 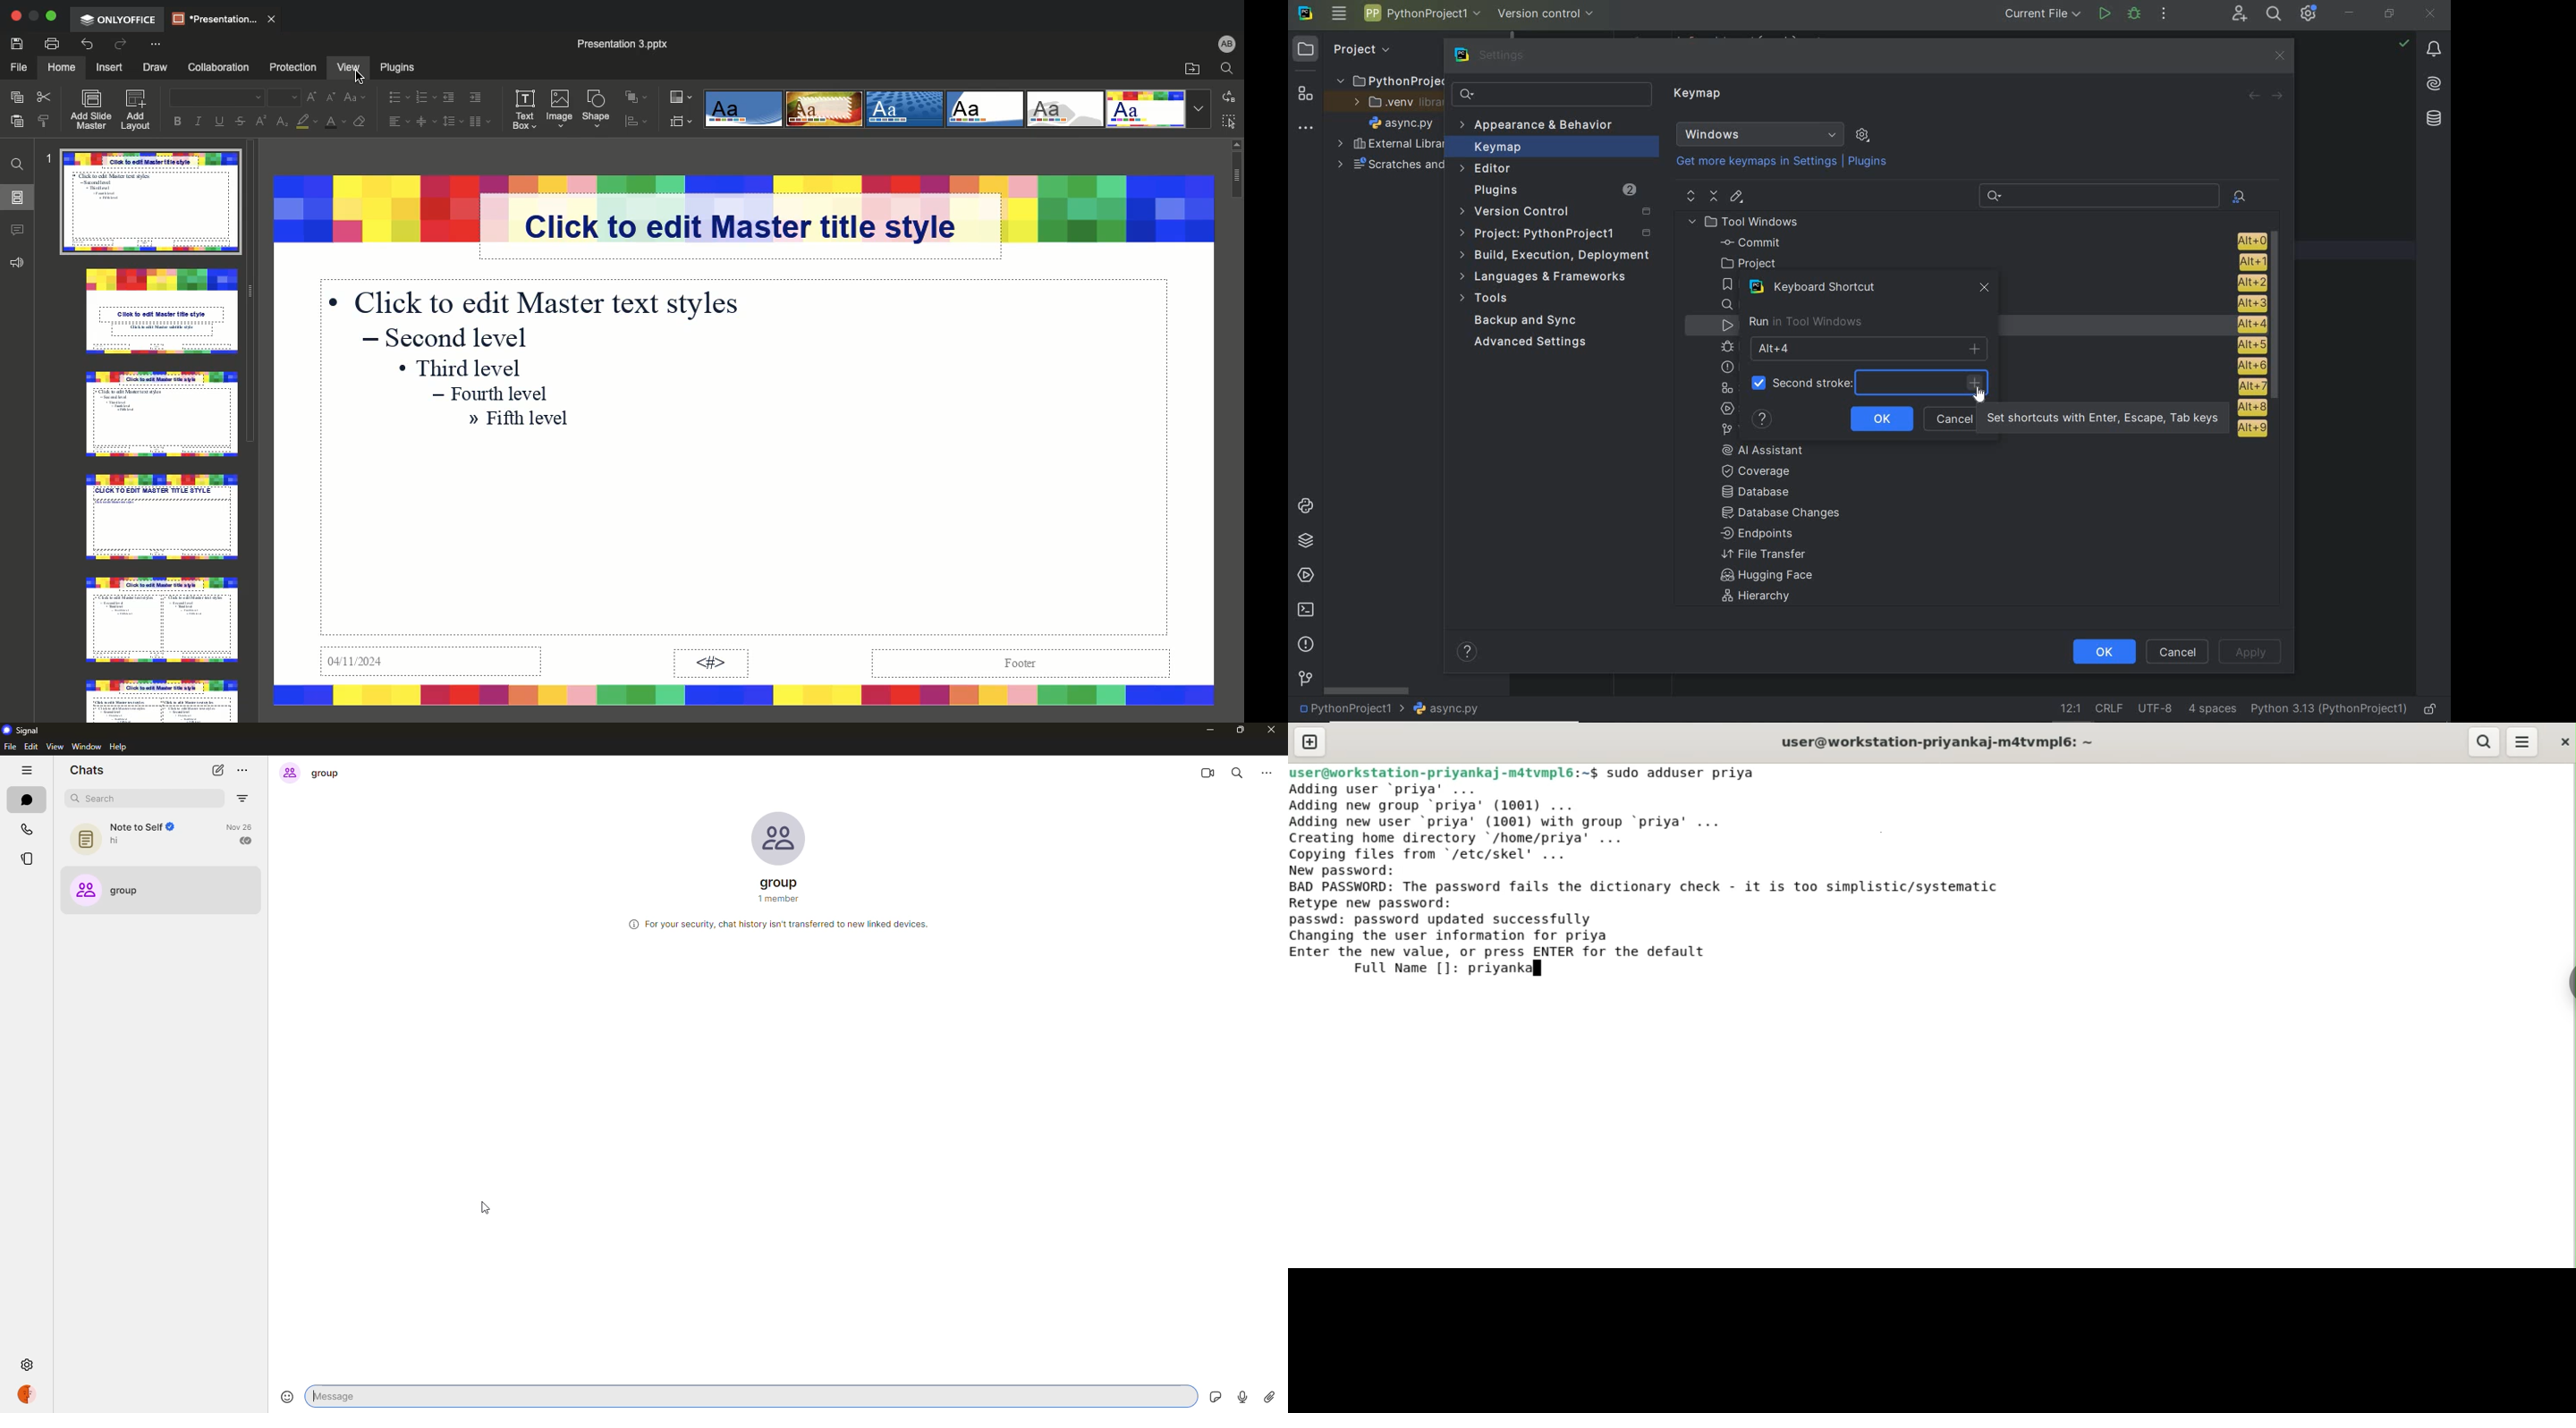 What do you see at coordinates (683, 122) in the screenshot?
I see `Select slide size` at bounding box center [683, 122].